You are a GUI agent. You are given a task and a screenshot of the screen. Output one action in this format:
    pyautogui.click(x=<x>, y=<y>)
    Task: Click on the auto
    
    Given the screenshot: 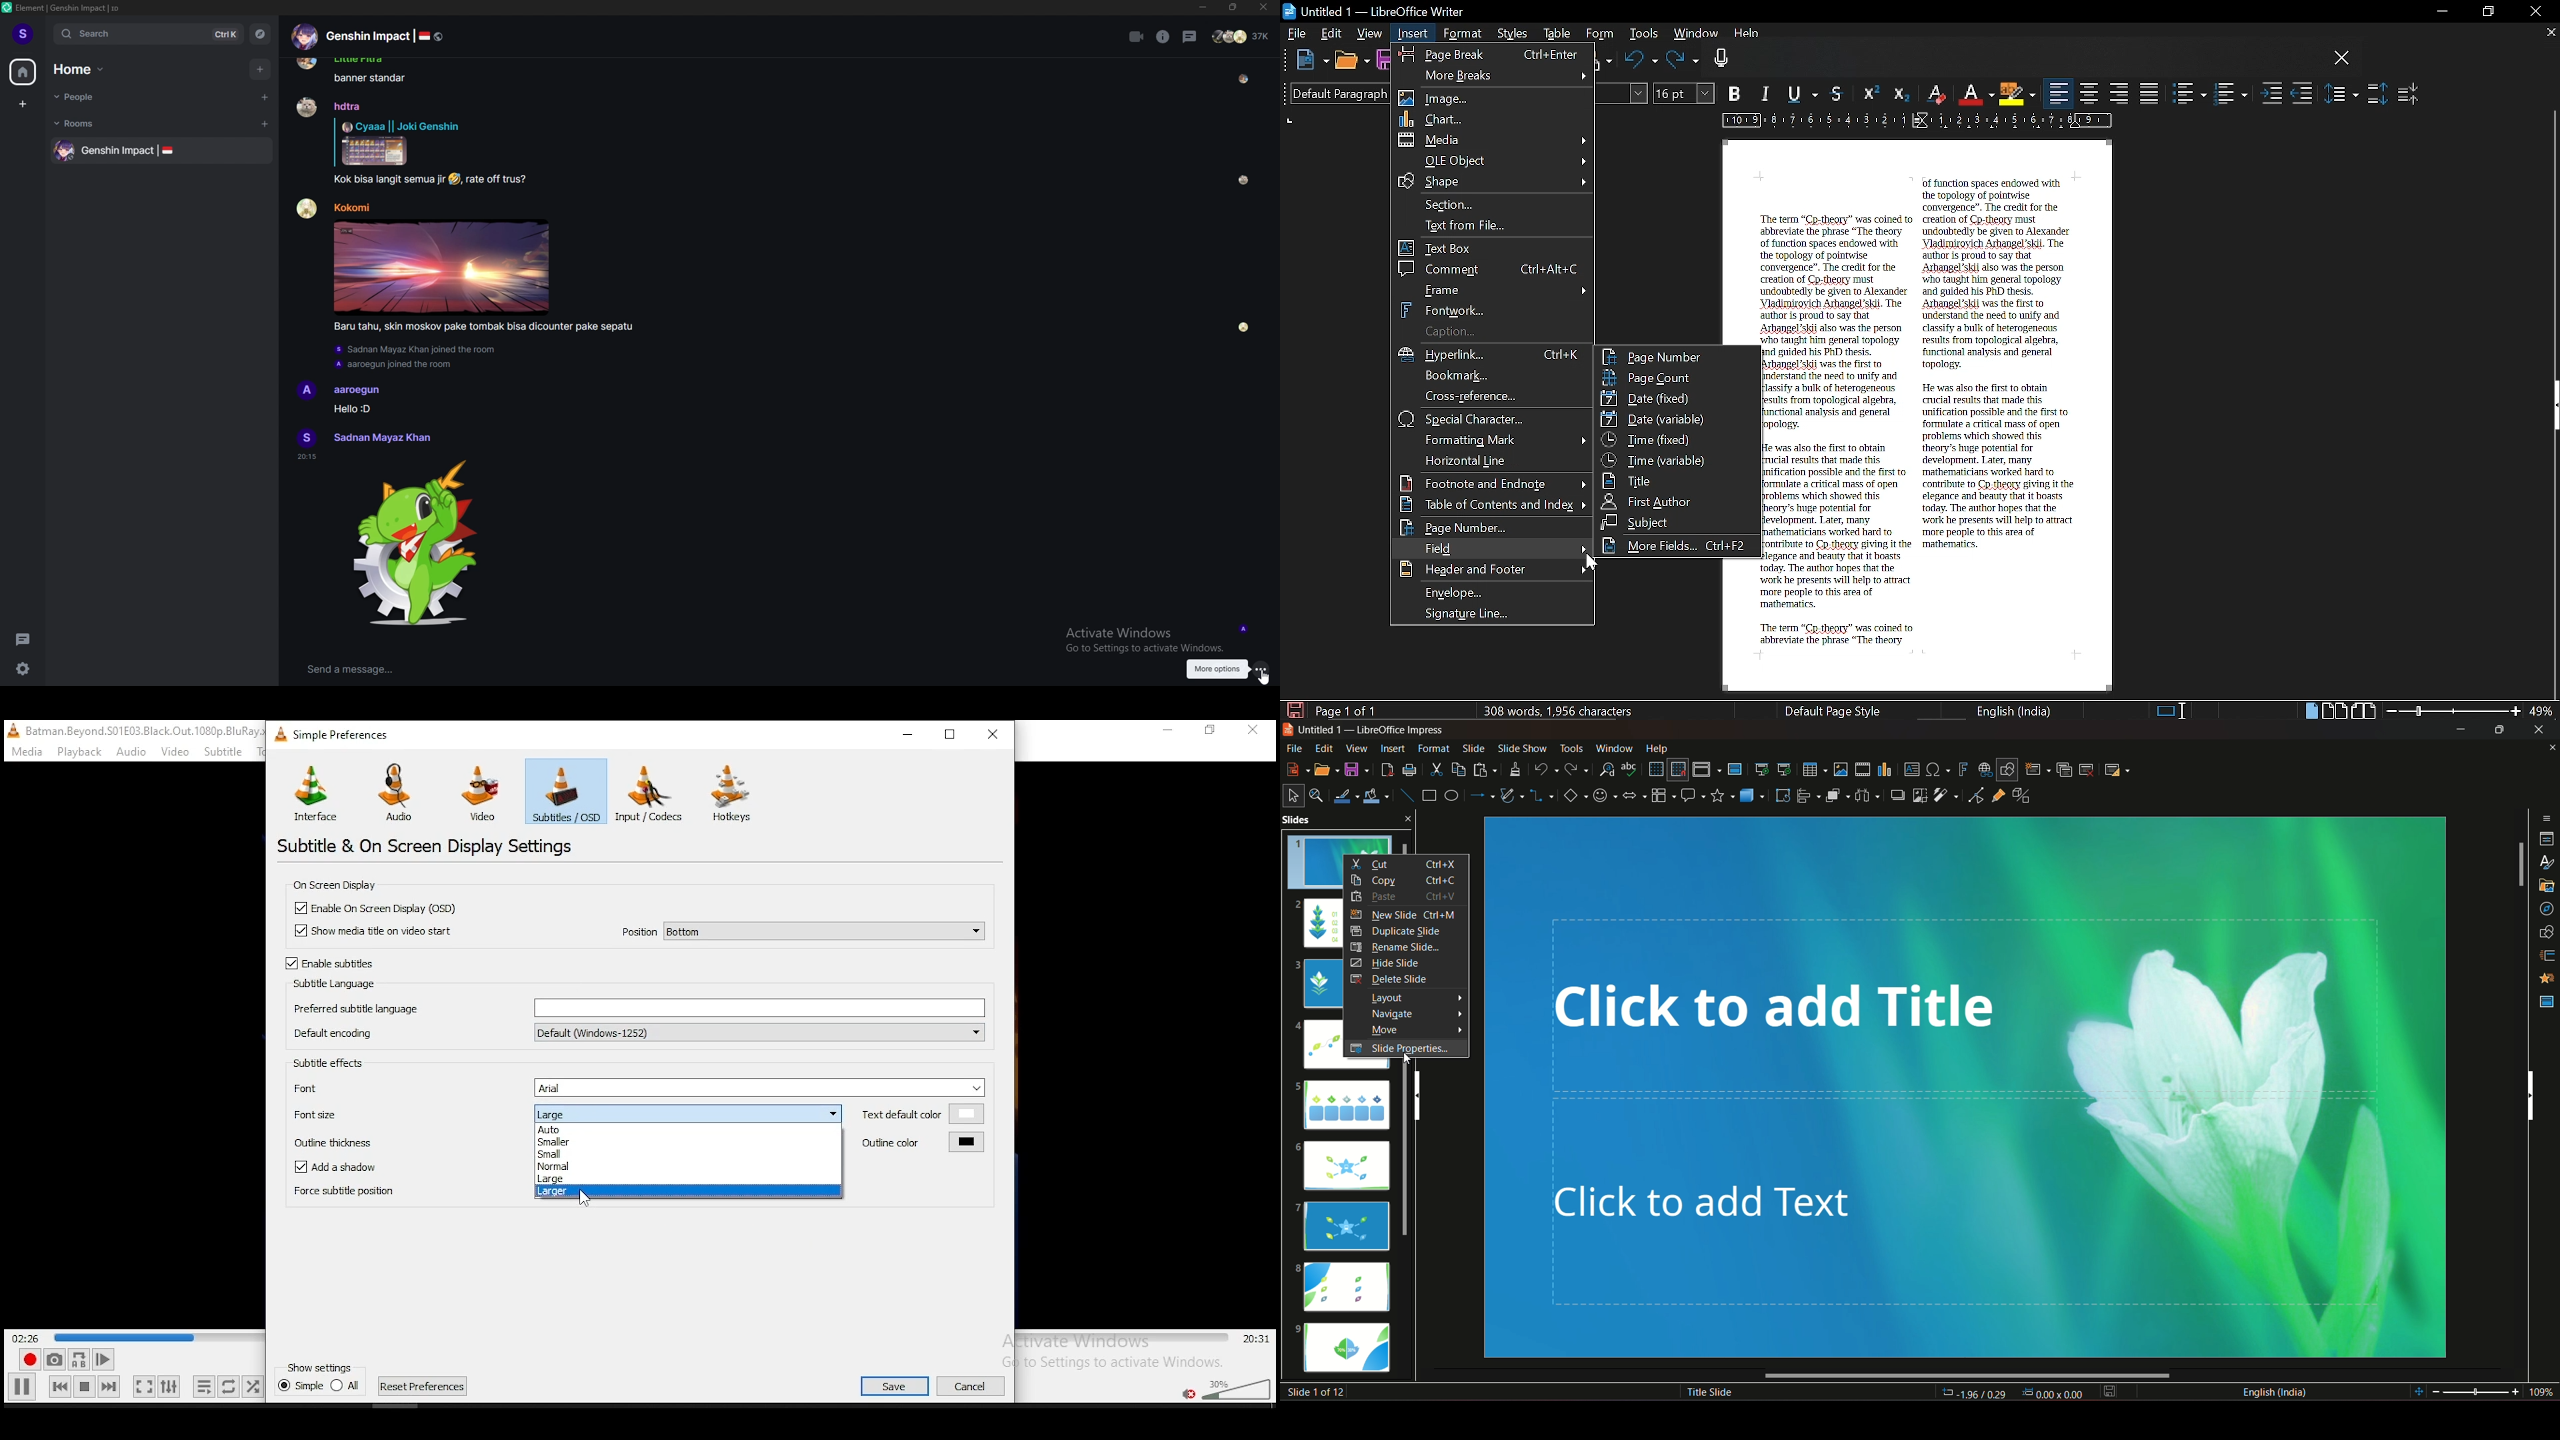 What is the action you would take?
    pyautogui.click(x=687, y=1129)
    